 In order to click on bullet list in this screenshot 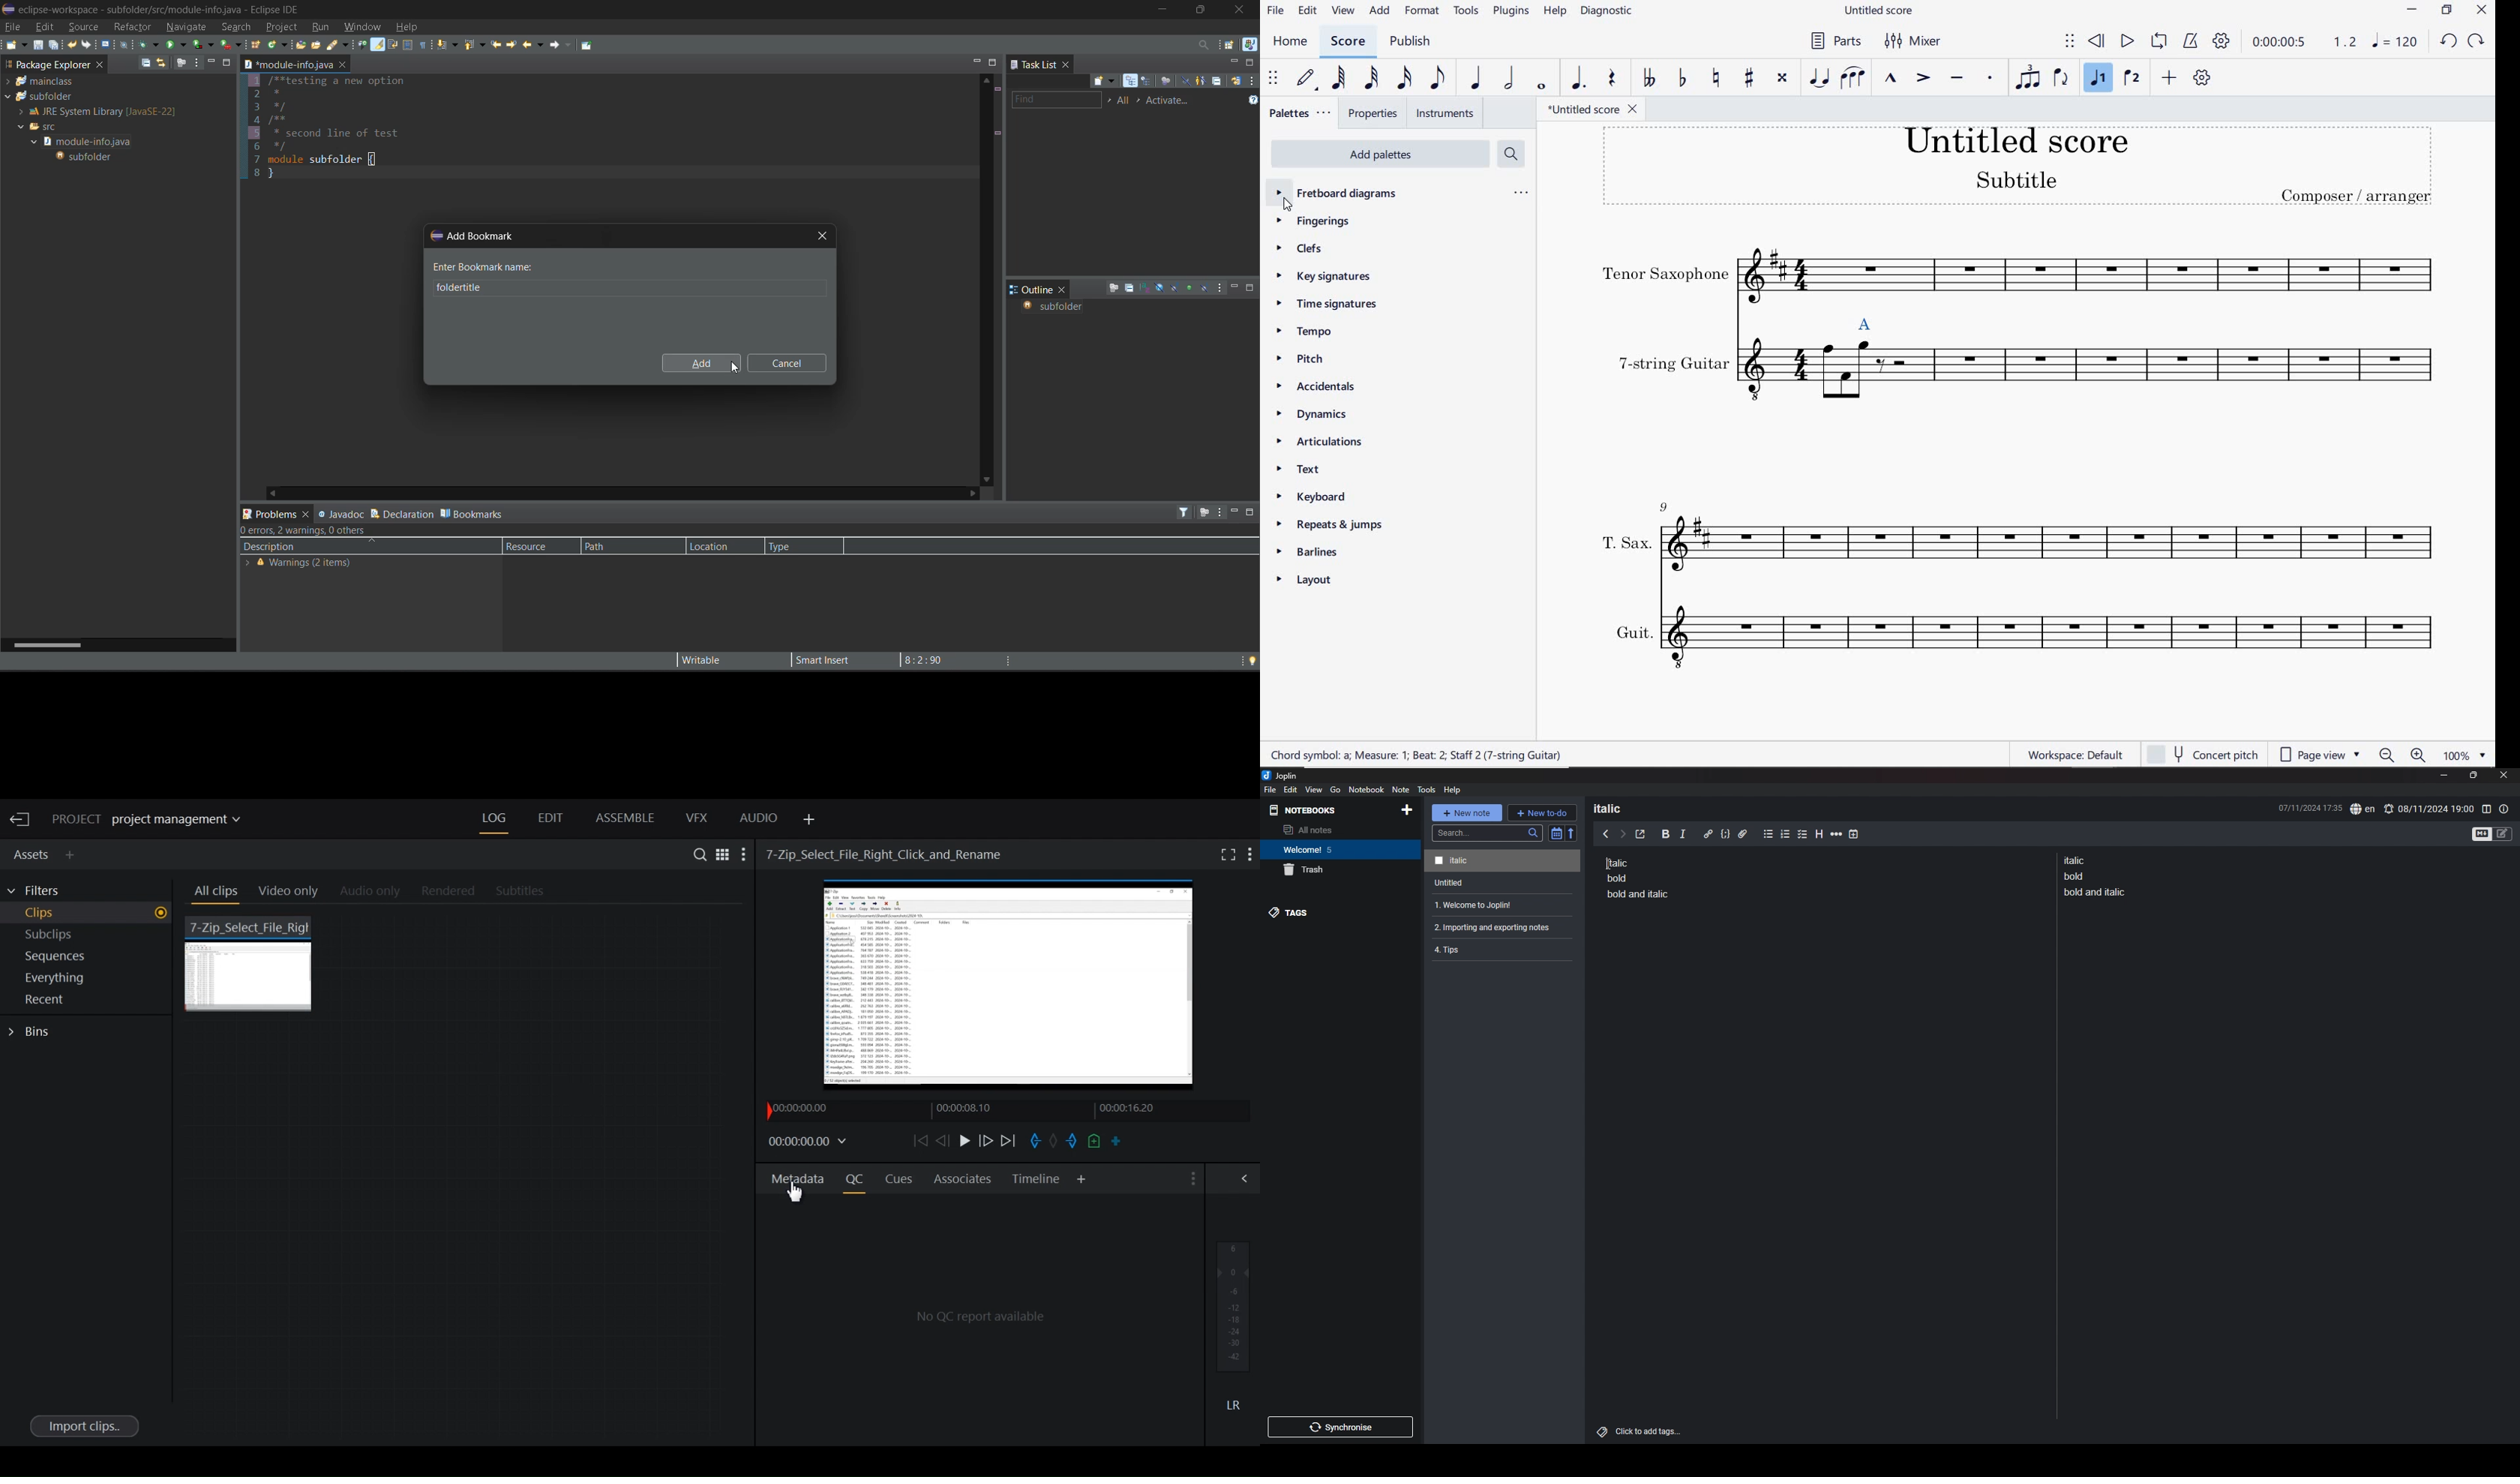, I will do `click(1768, 834)`.